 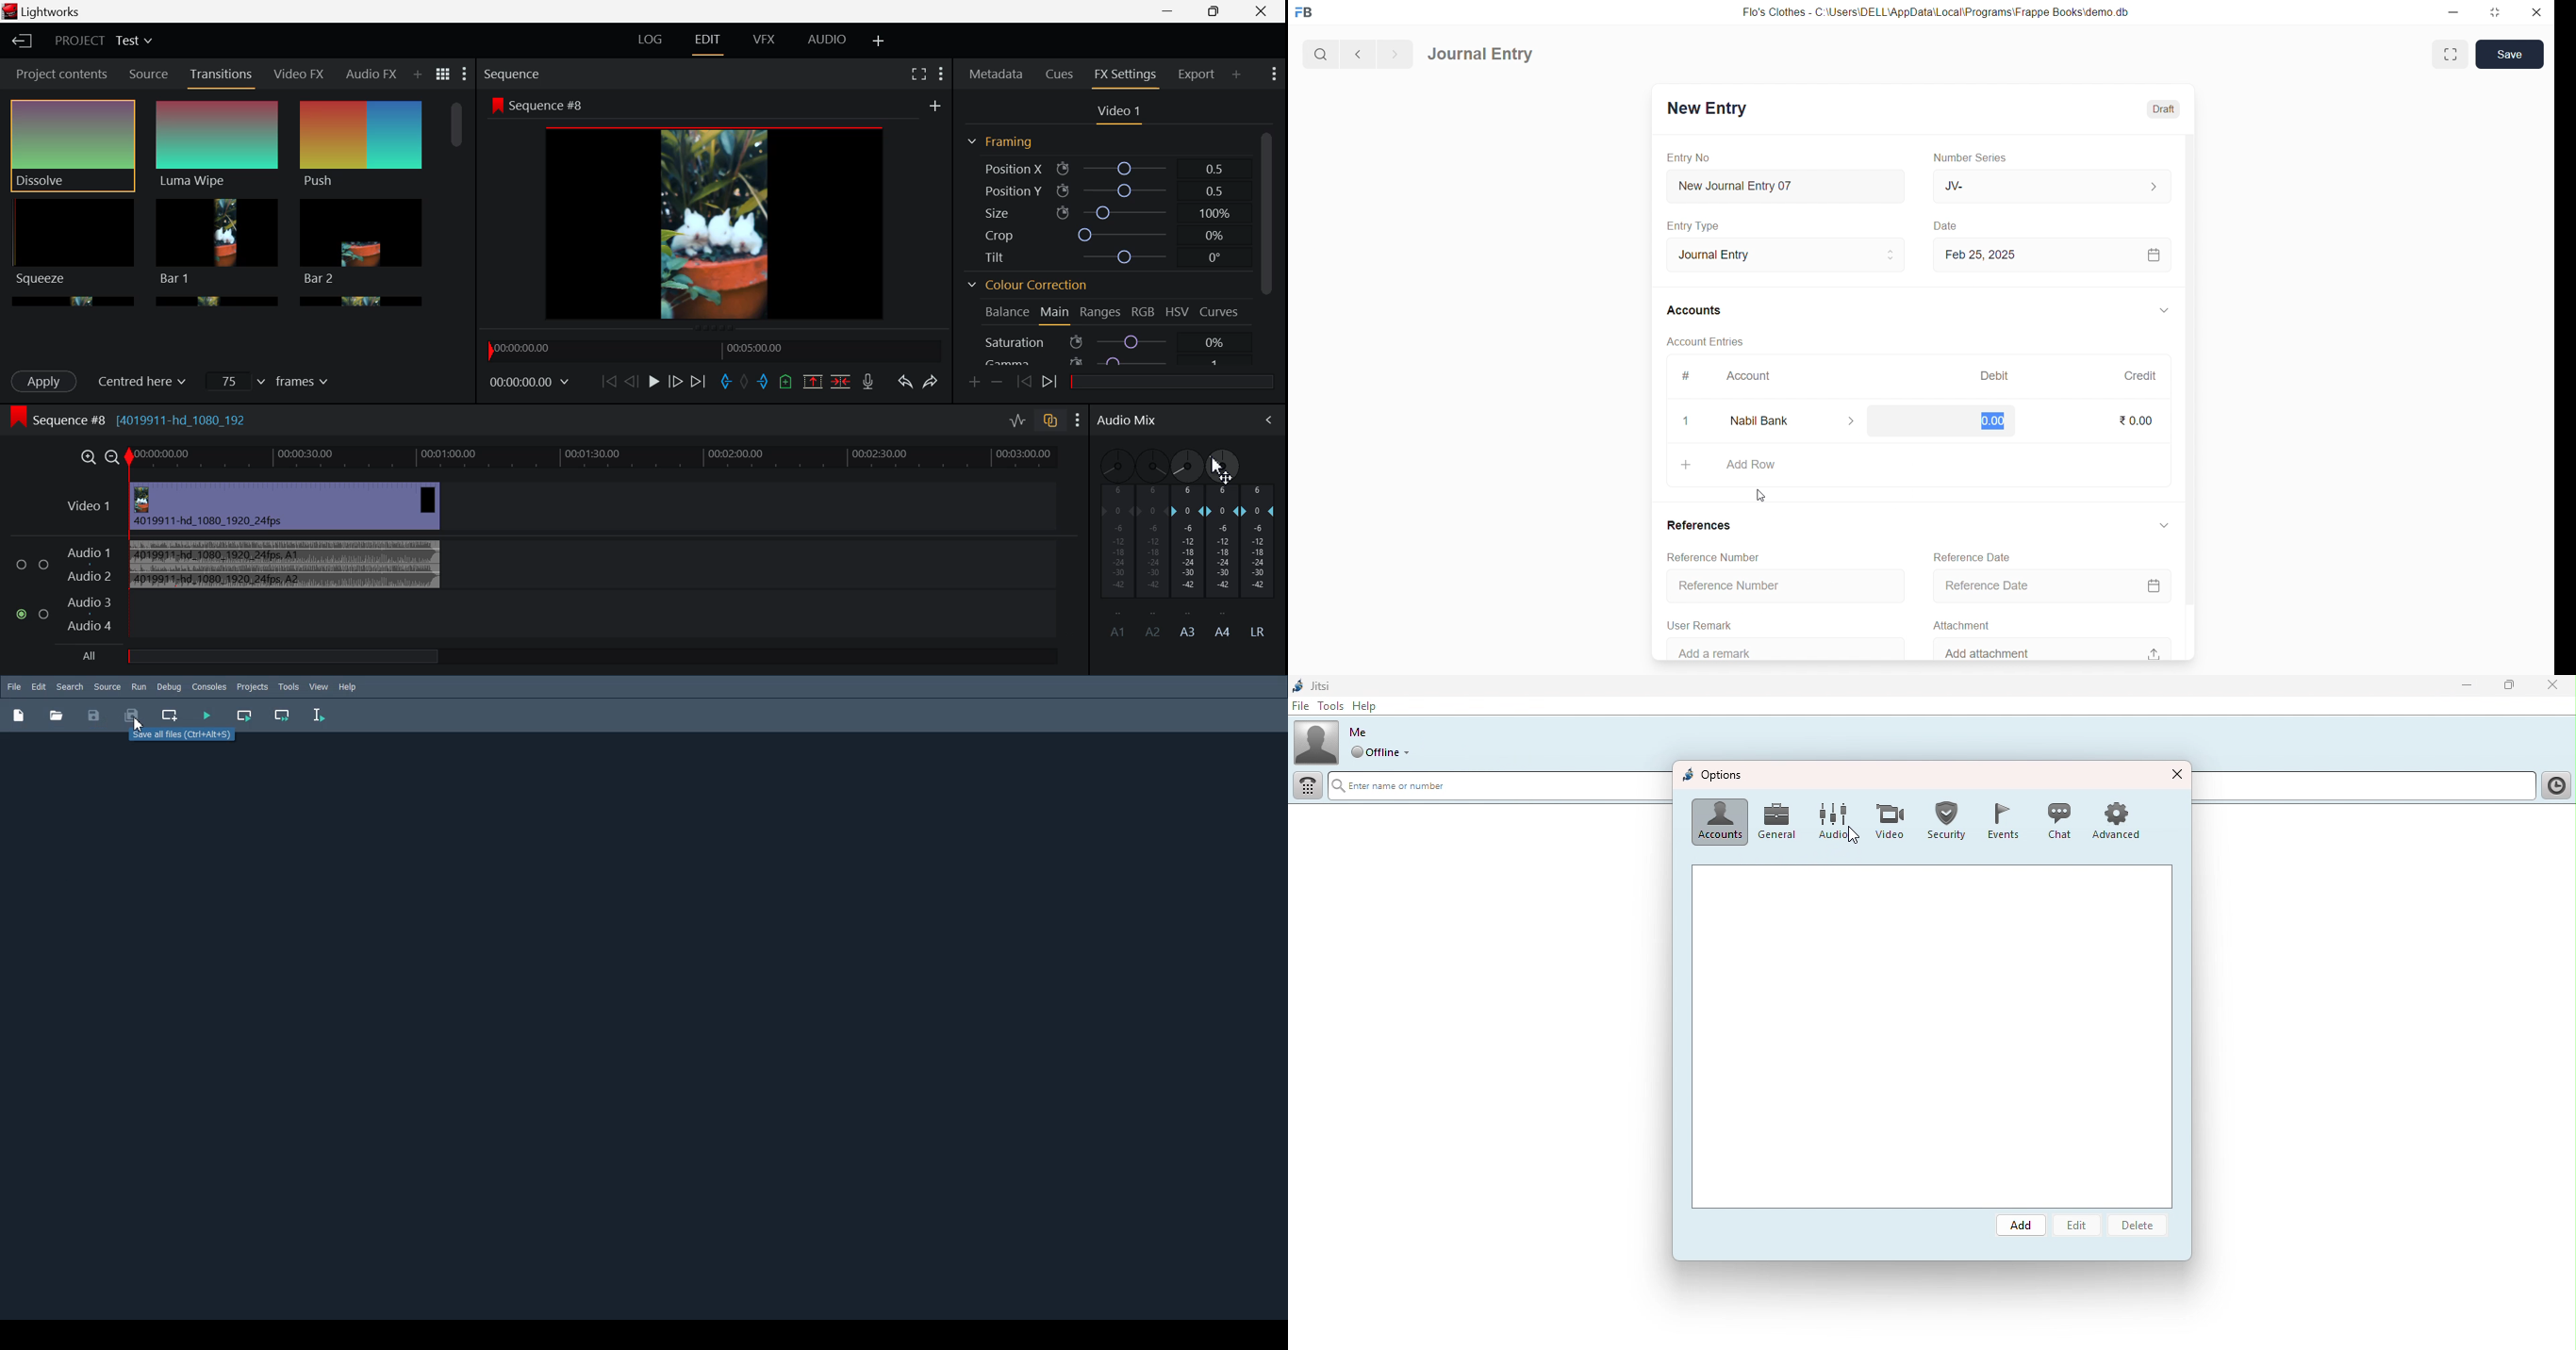 I want to click on Account, so click(x=1751, y=377).